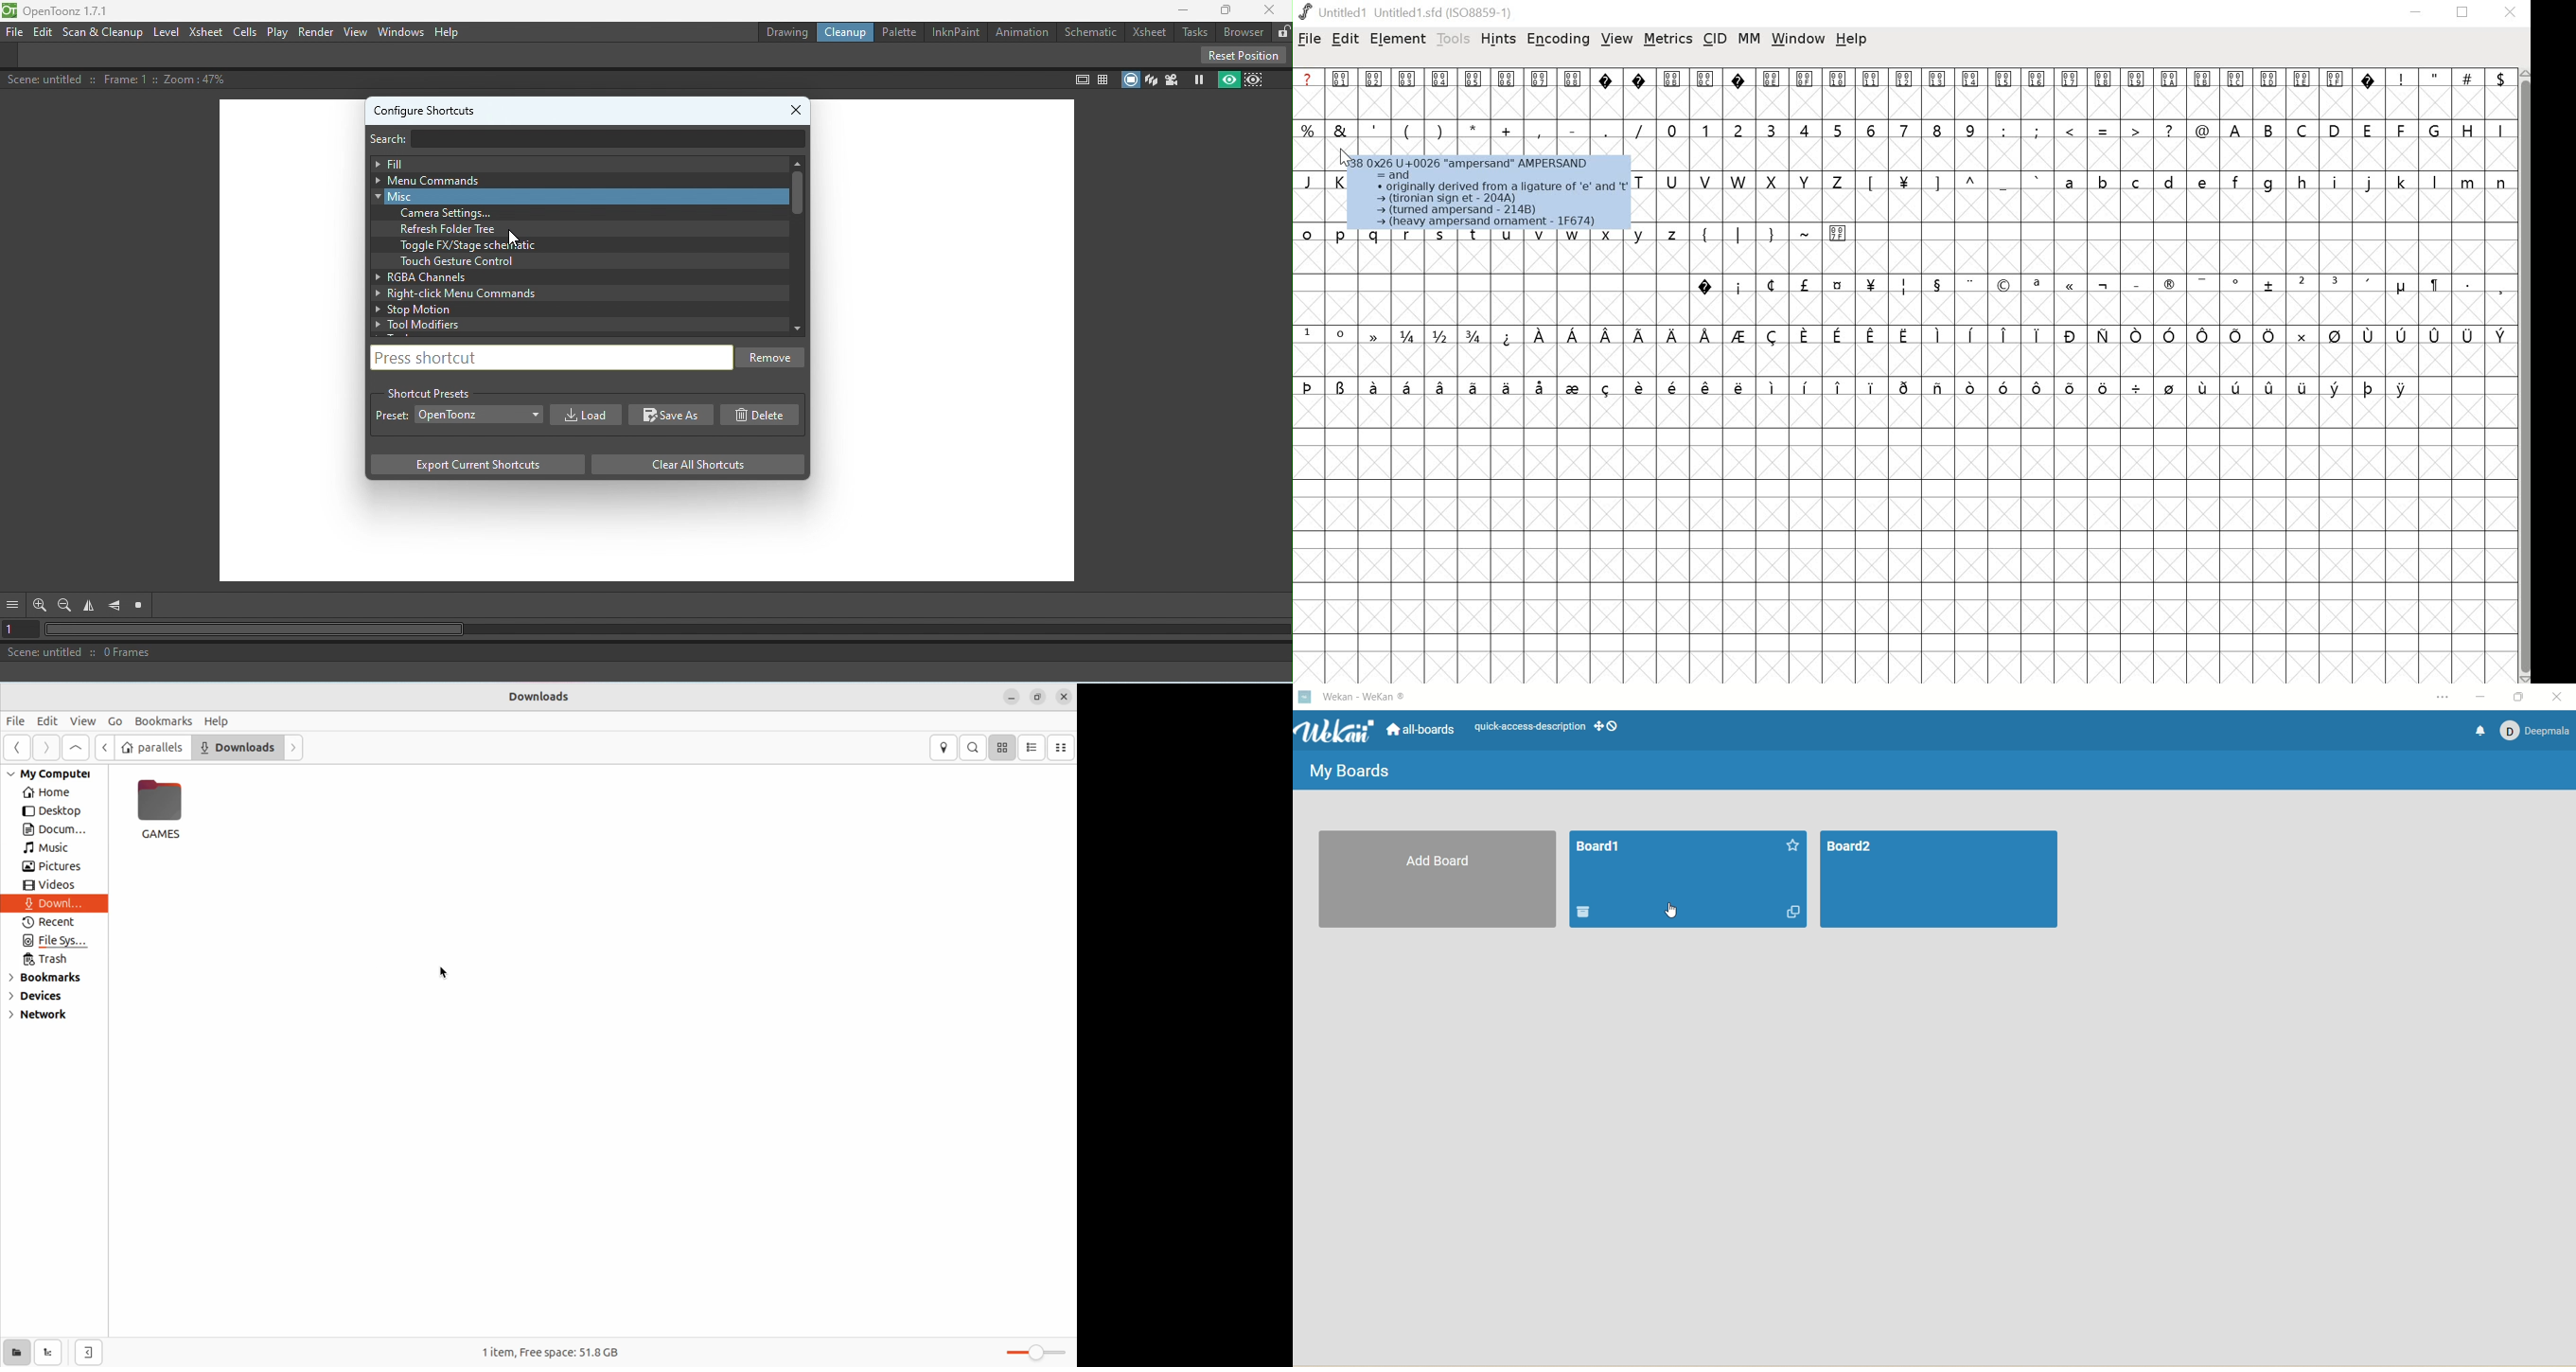  I want to click on show tree view, so click(49, 1353).